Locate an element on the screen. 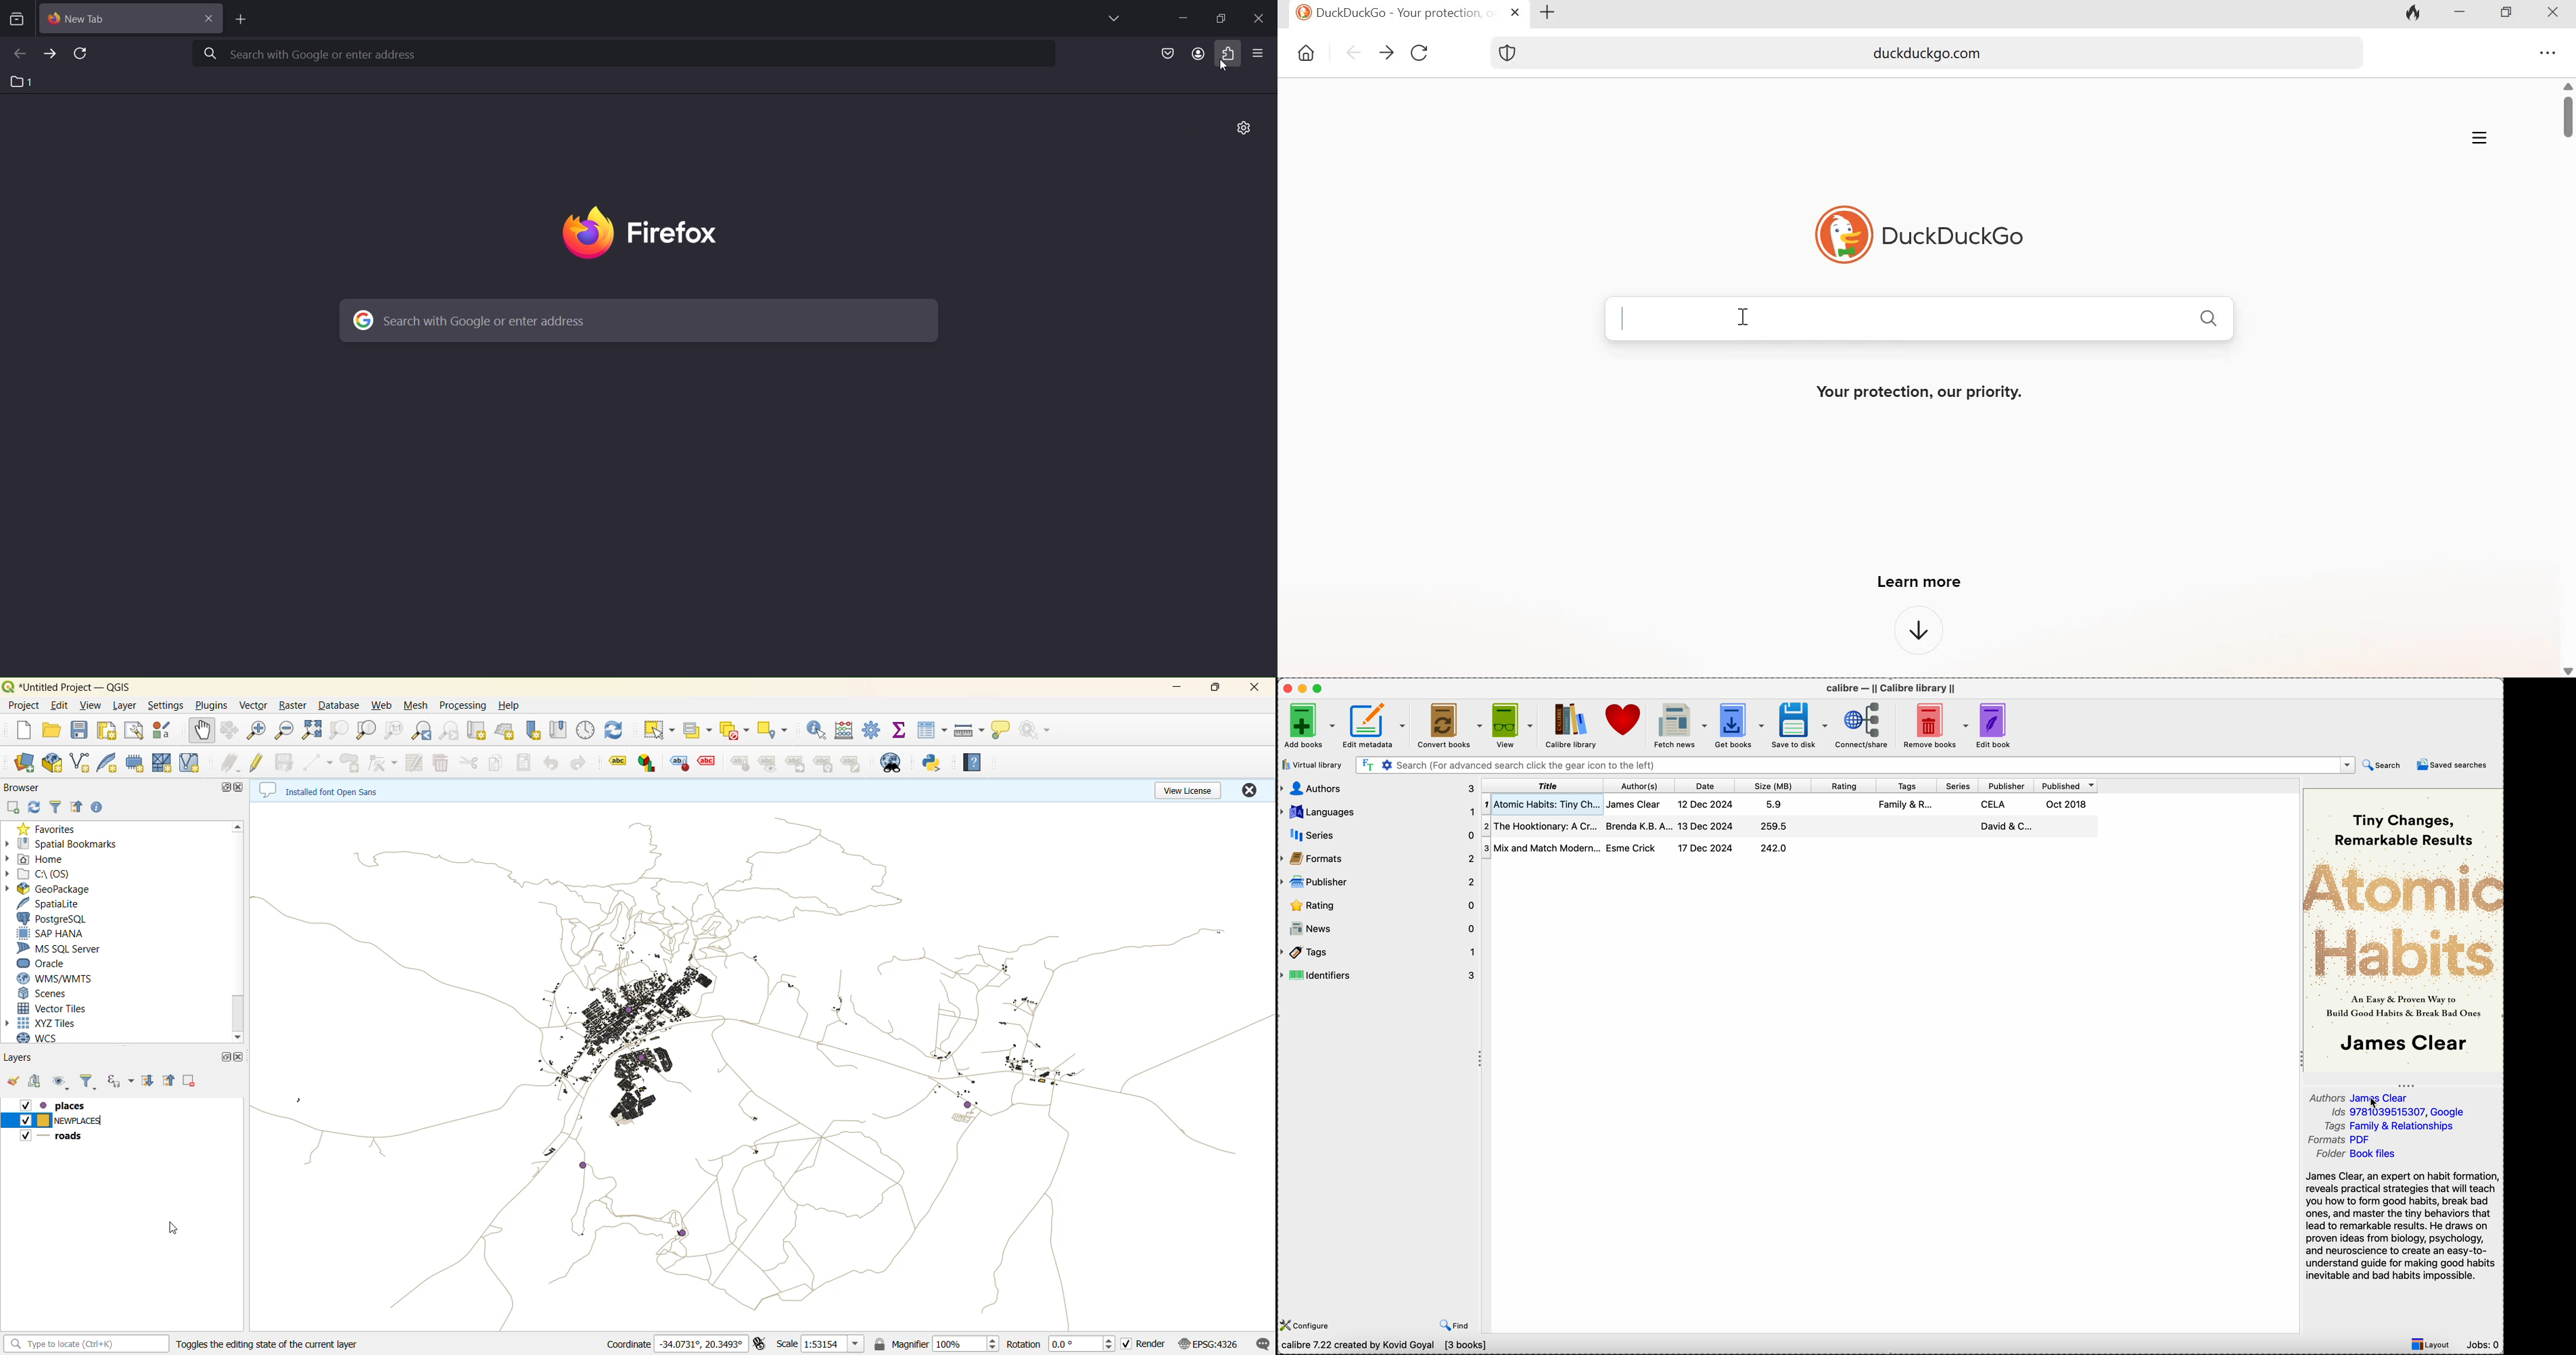 The height and width of the screenshot is (1372, 2576). CELA is located at coordinates (1993, 805).